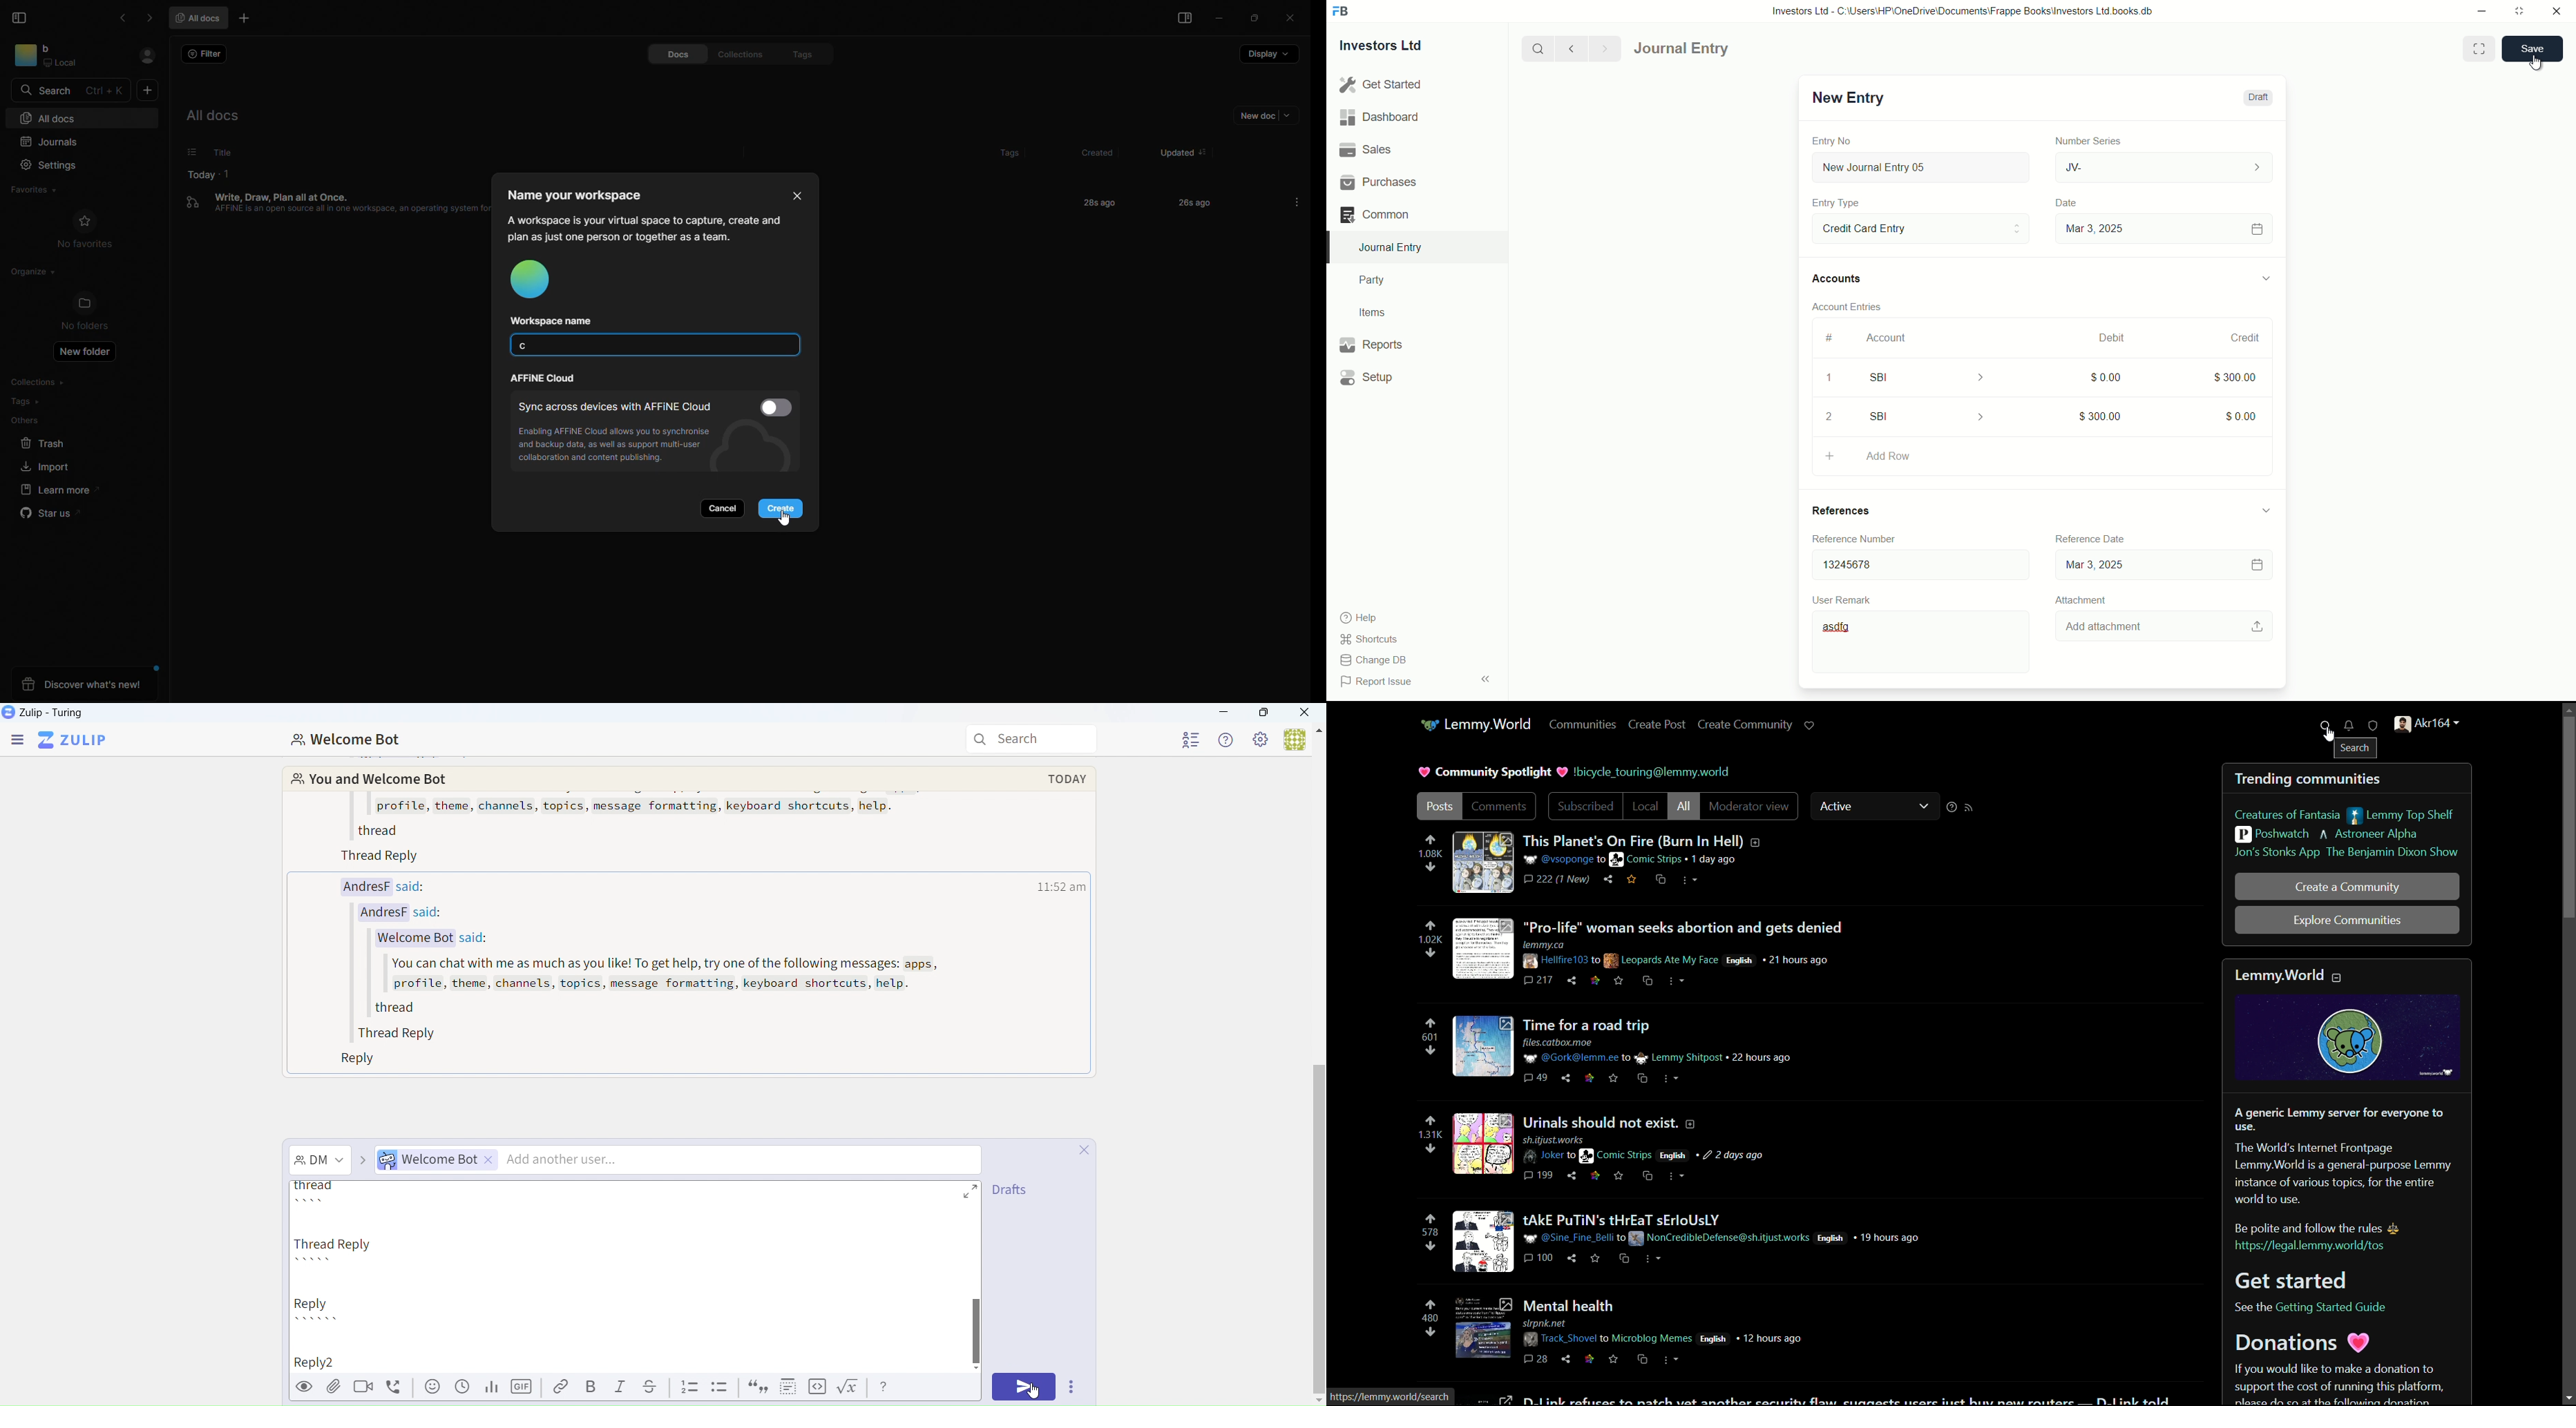 The height and width of the screenshot is (1428, 2576). I want to click on FrappeBooks logo, so click(1341, 12).